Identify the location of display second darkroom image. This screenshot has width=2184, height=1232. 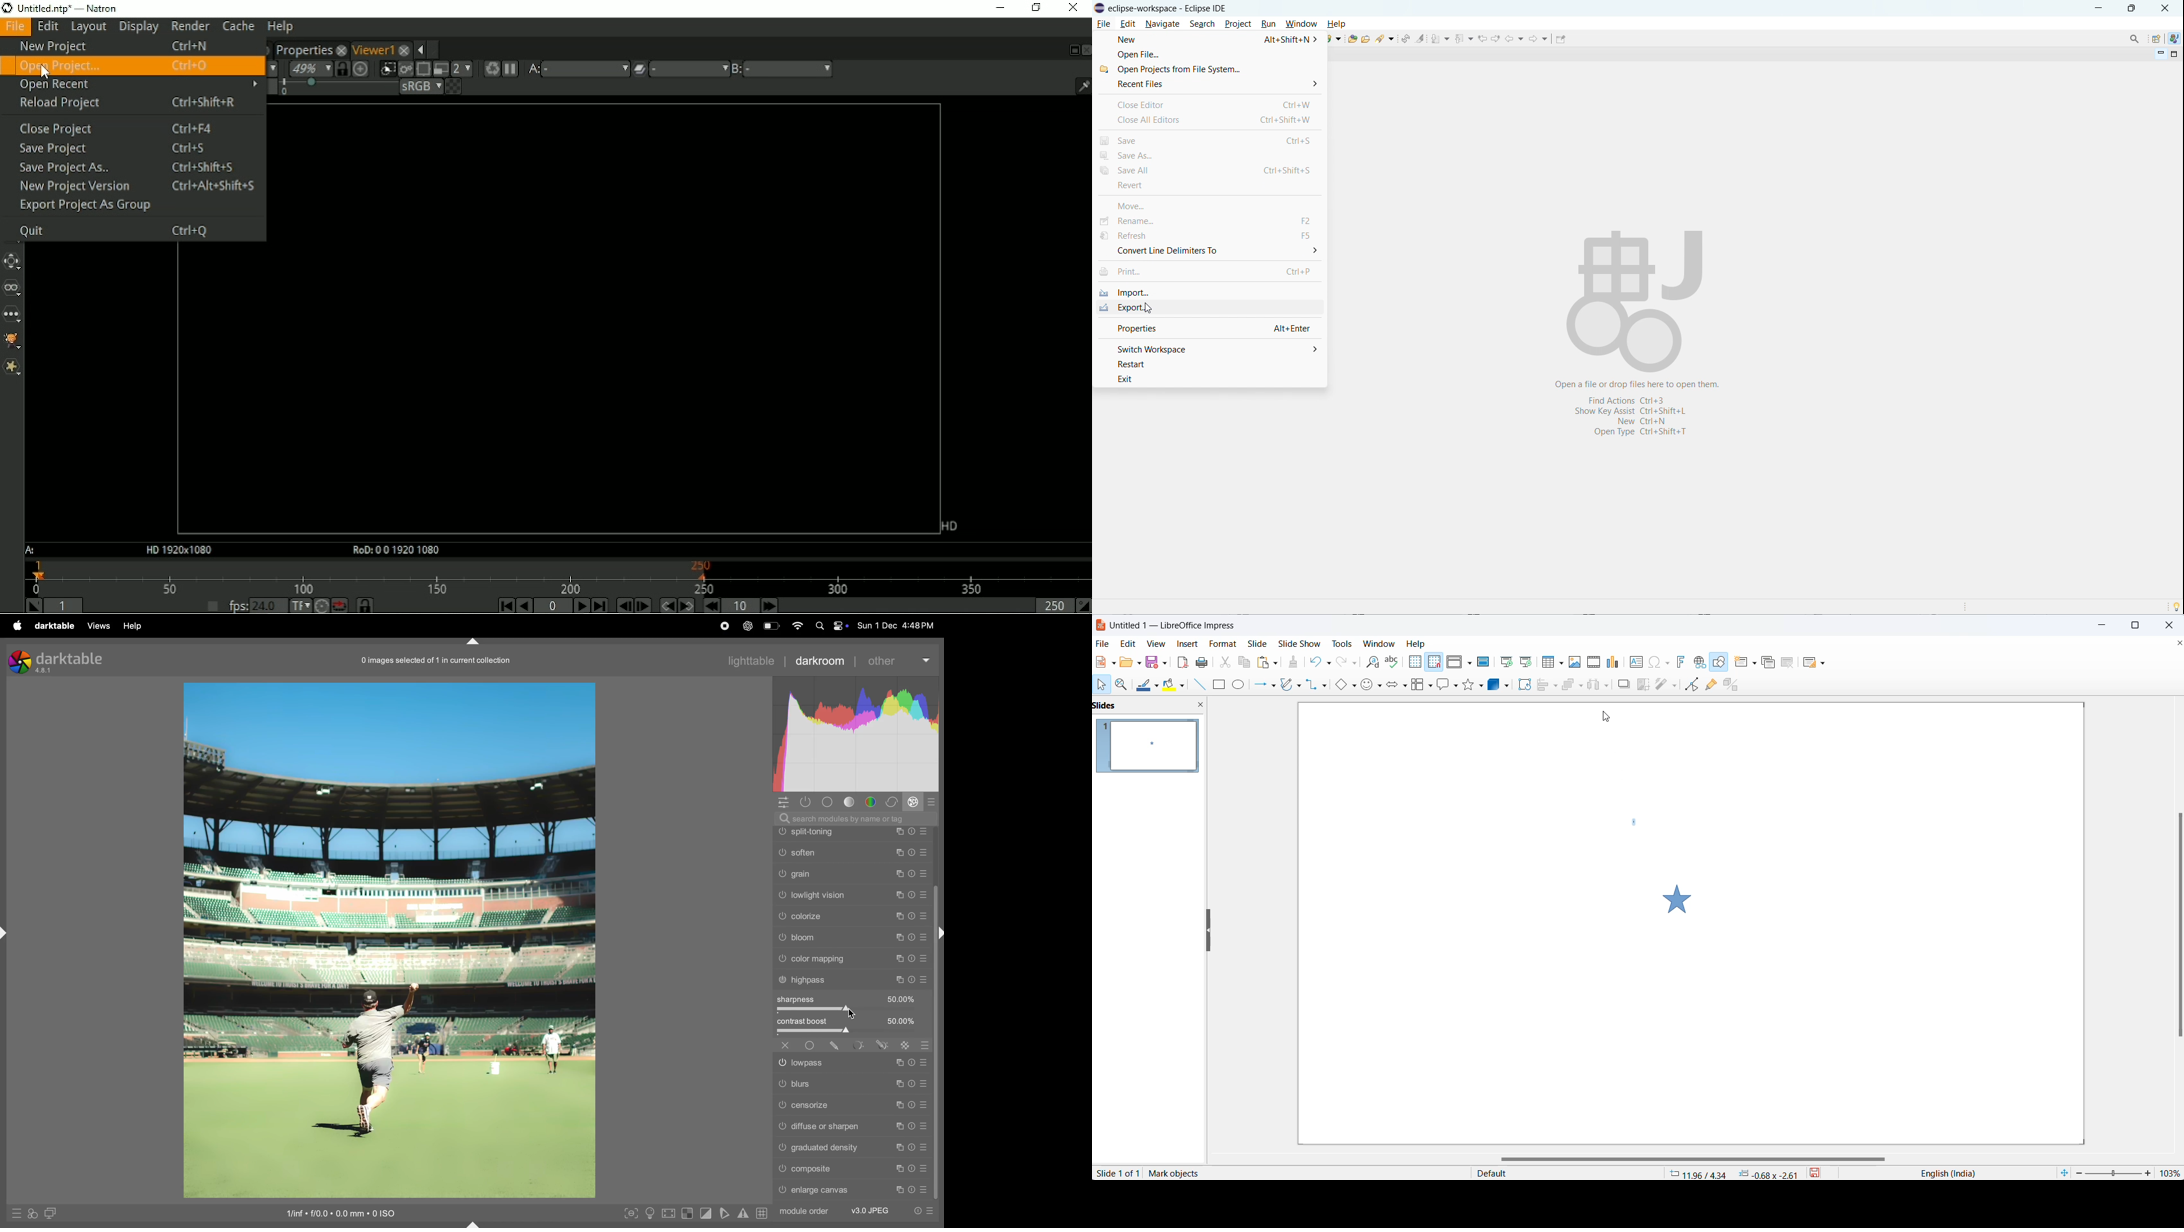
(49, 1213).